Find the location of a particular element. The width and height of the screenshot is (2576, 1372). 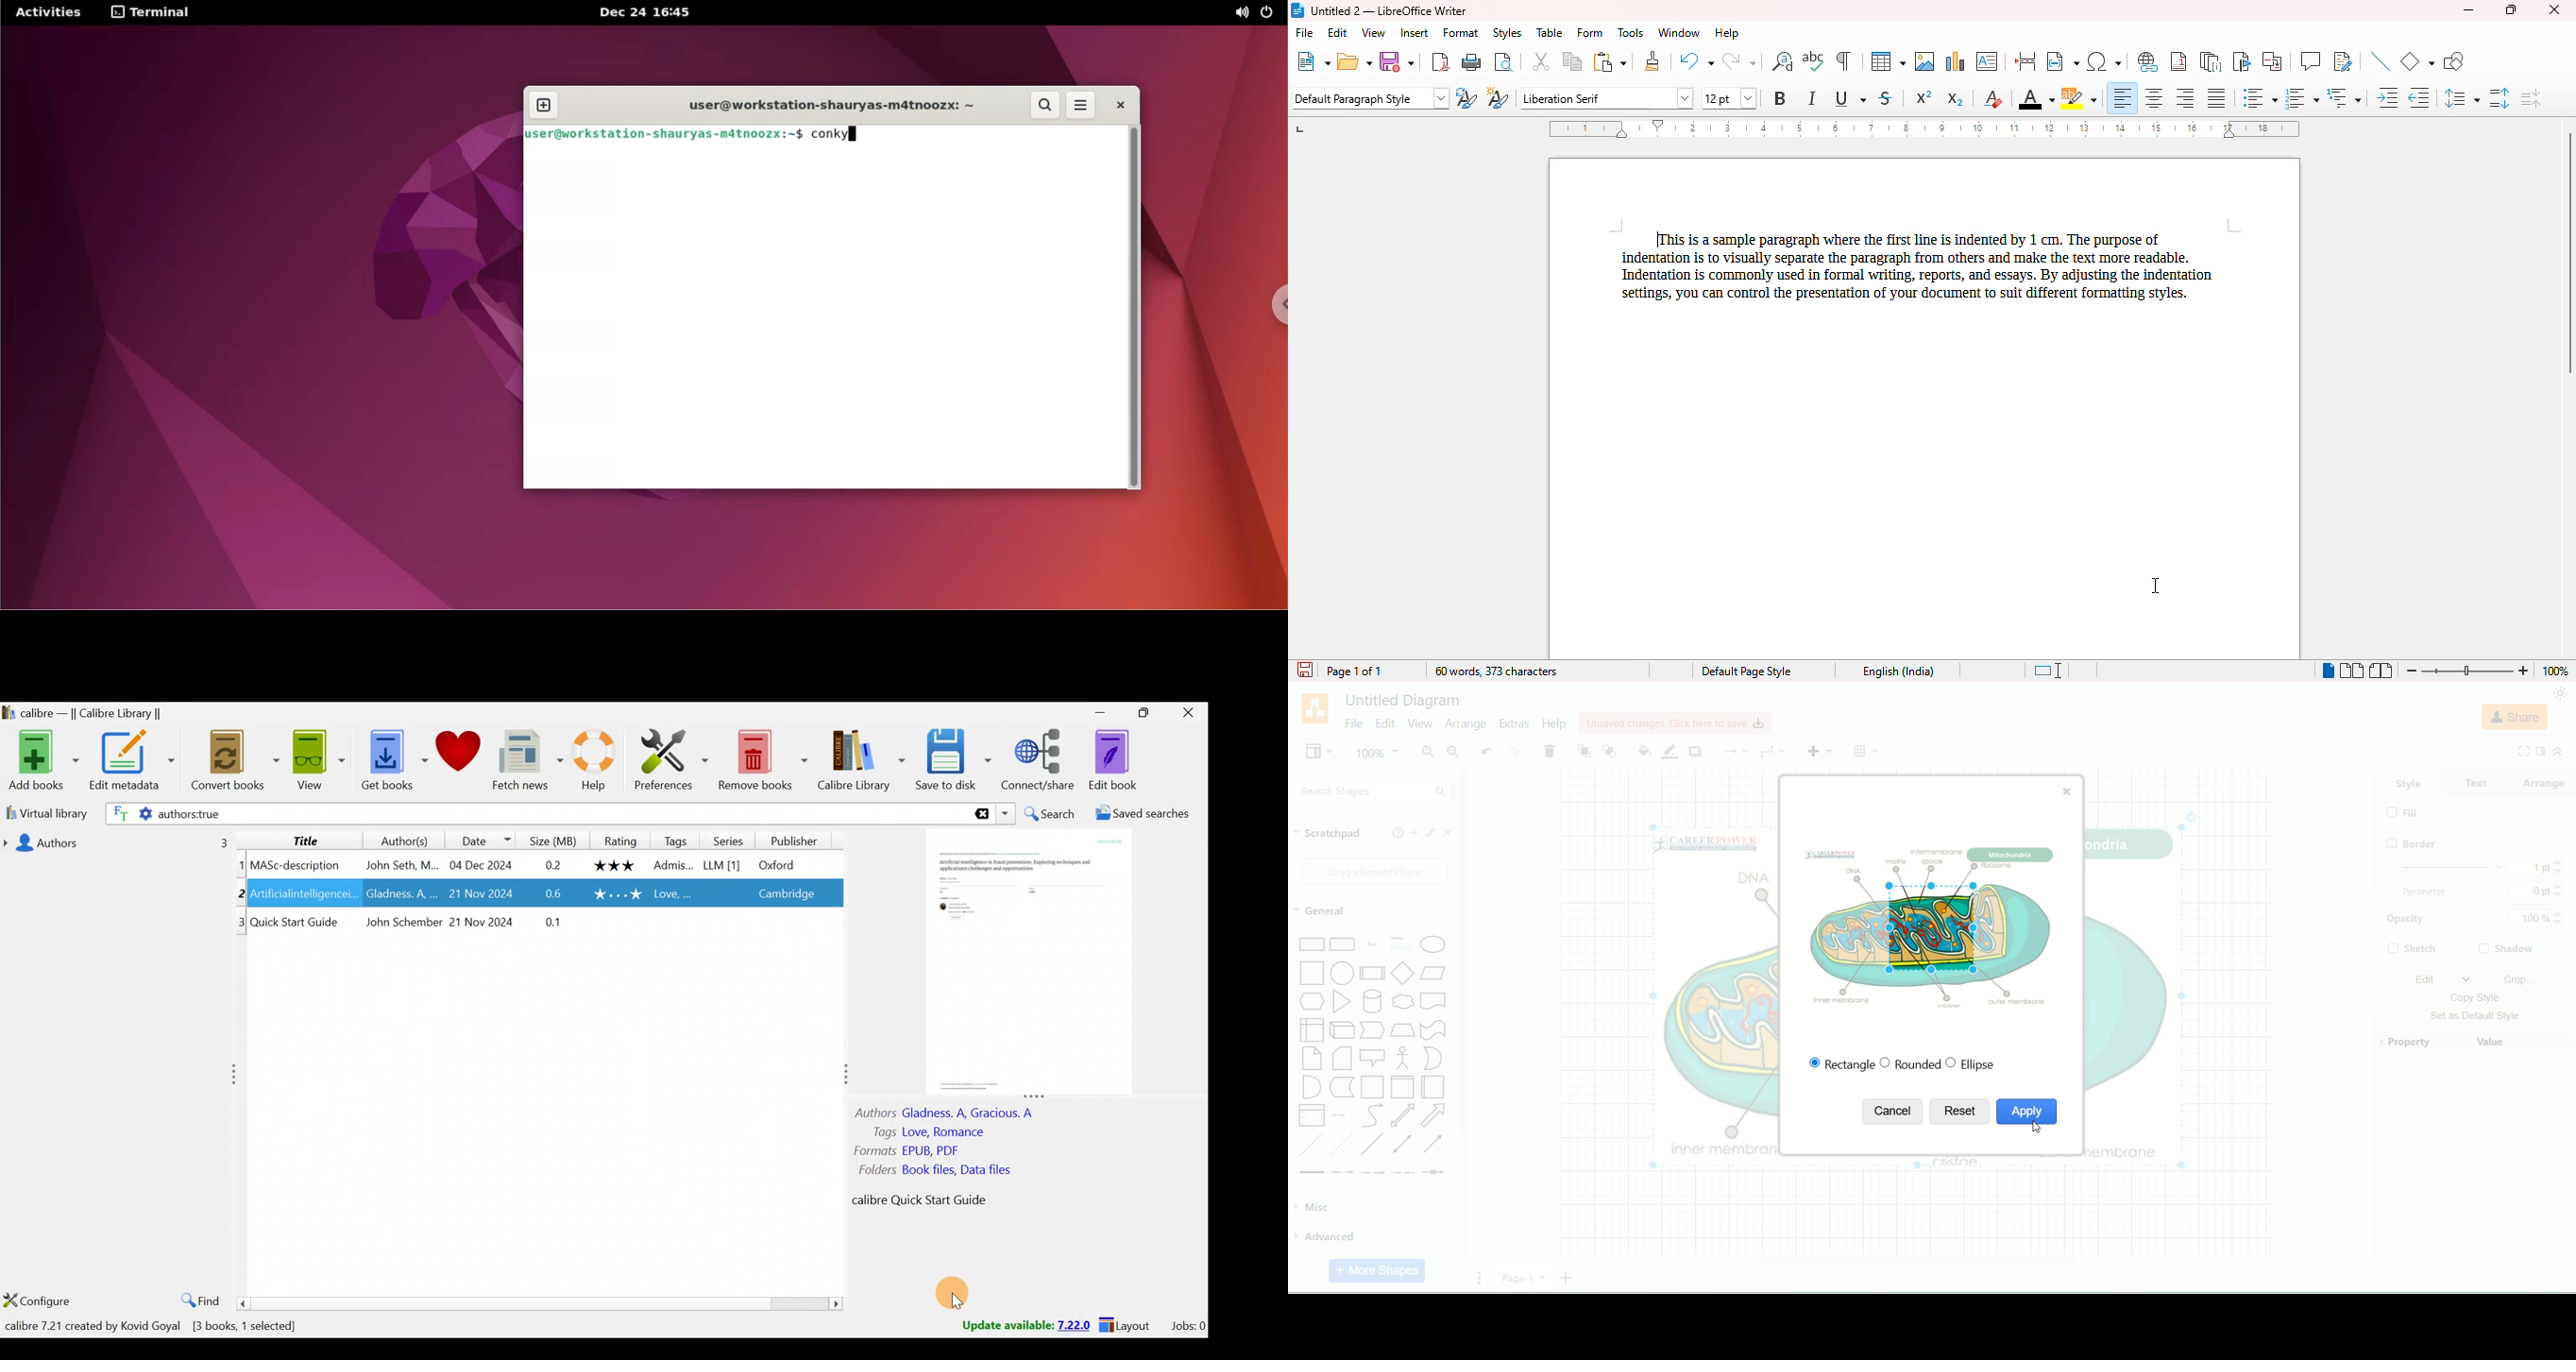

subscript is located at coordinates (1956, 99).